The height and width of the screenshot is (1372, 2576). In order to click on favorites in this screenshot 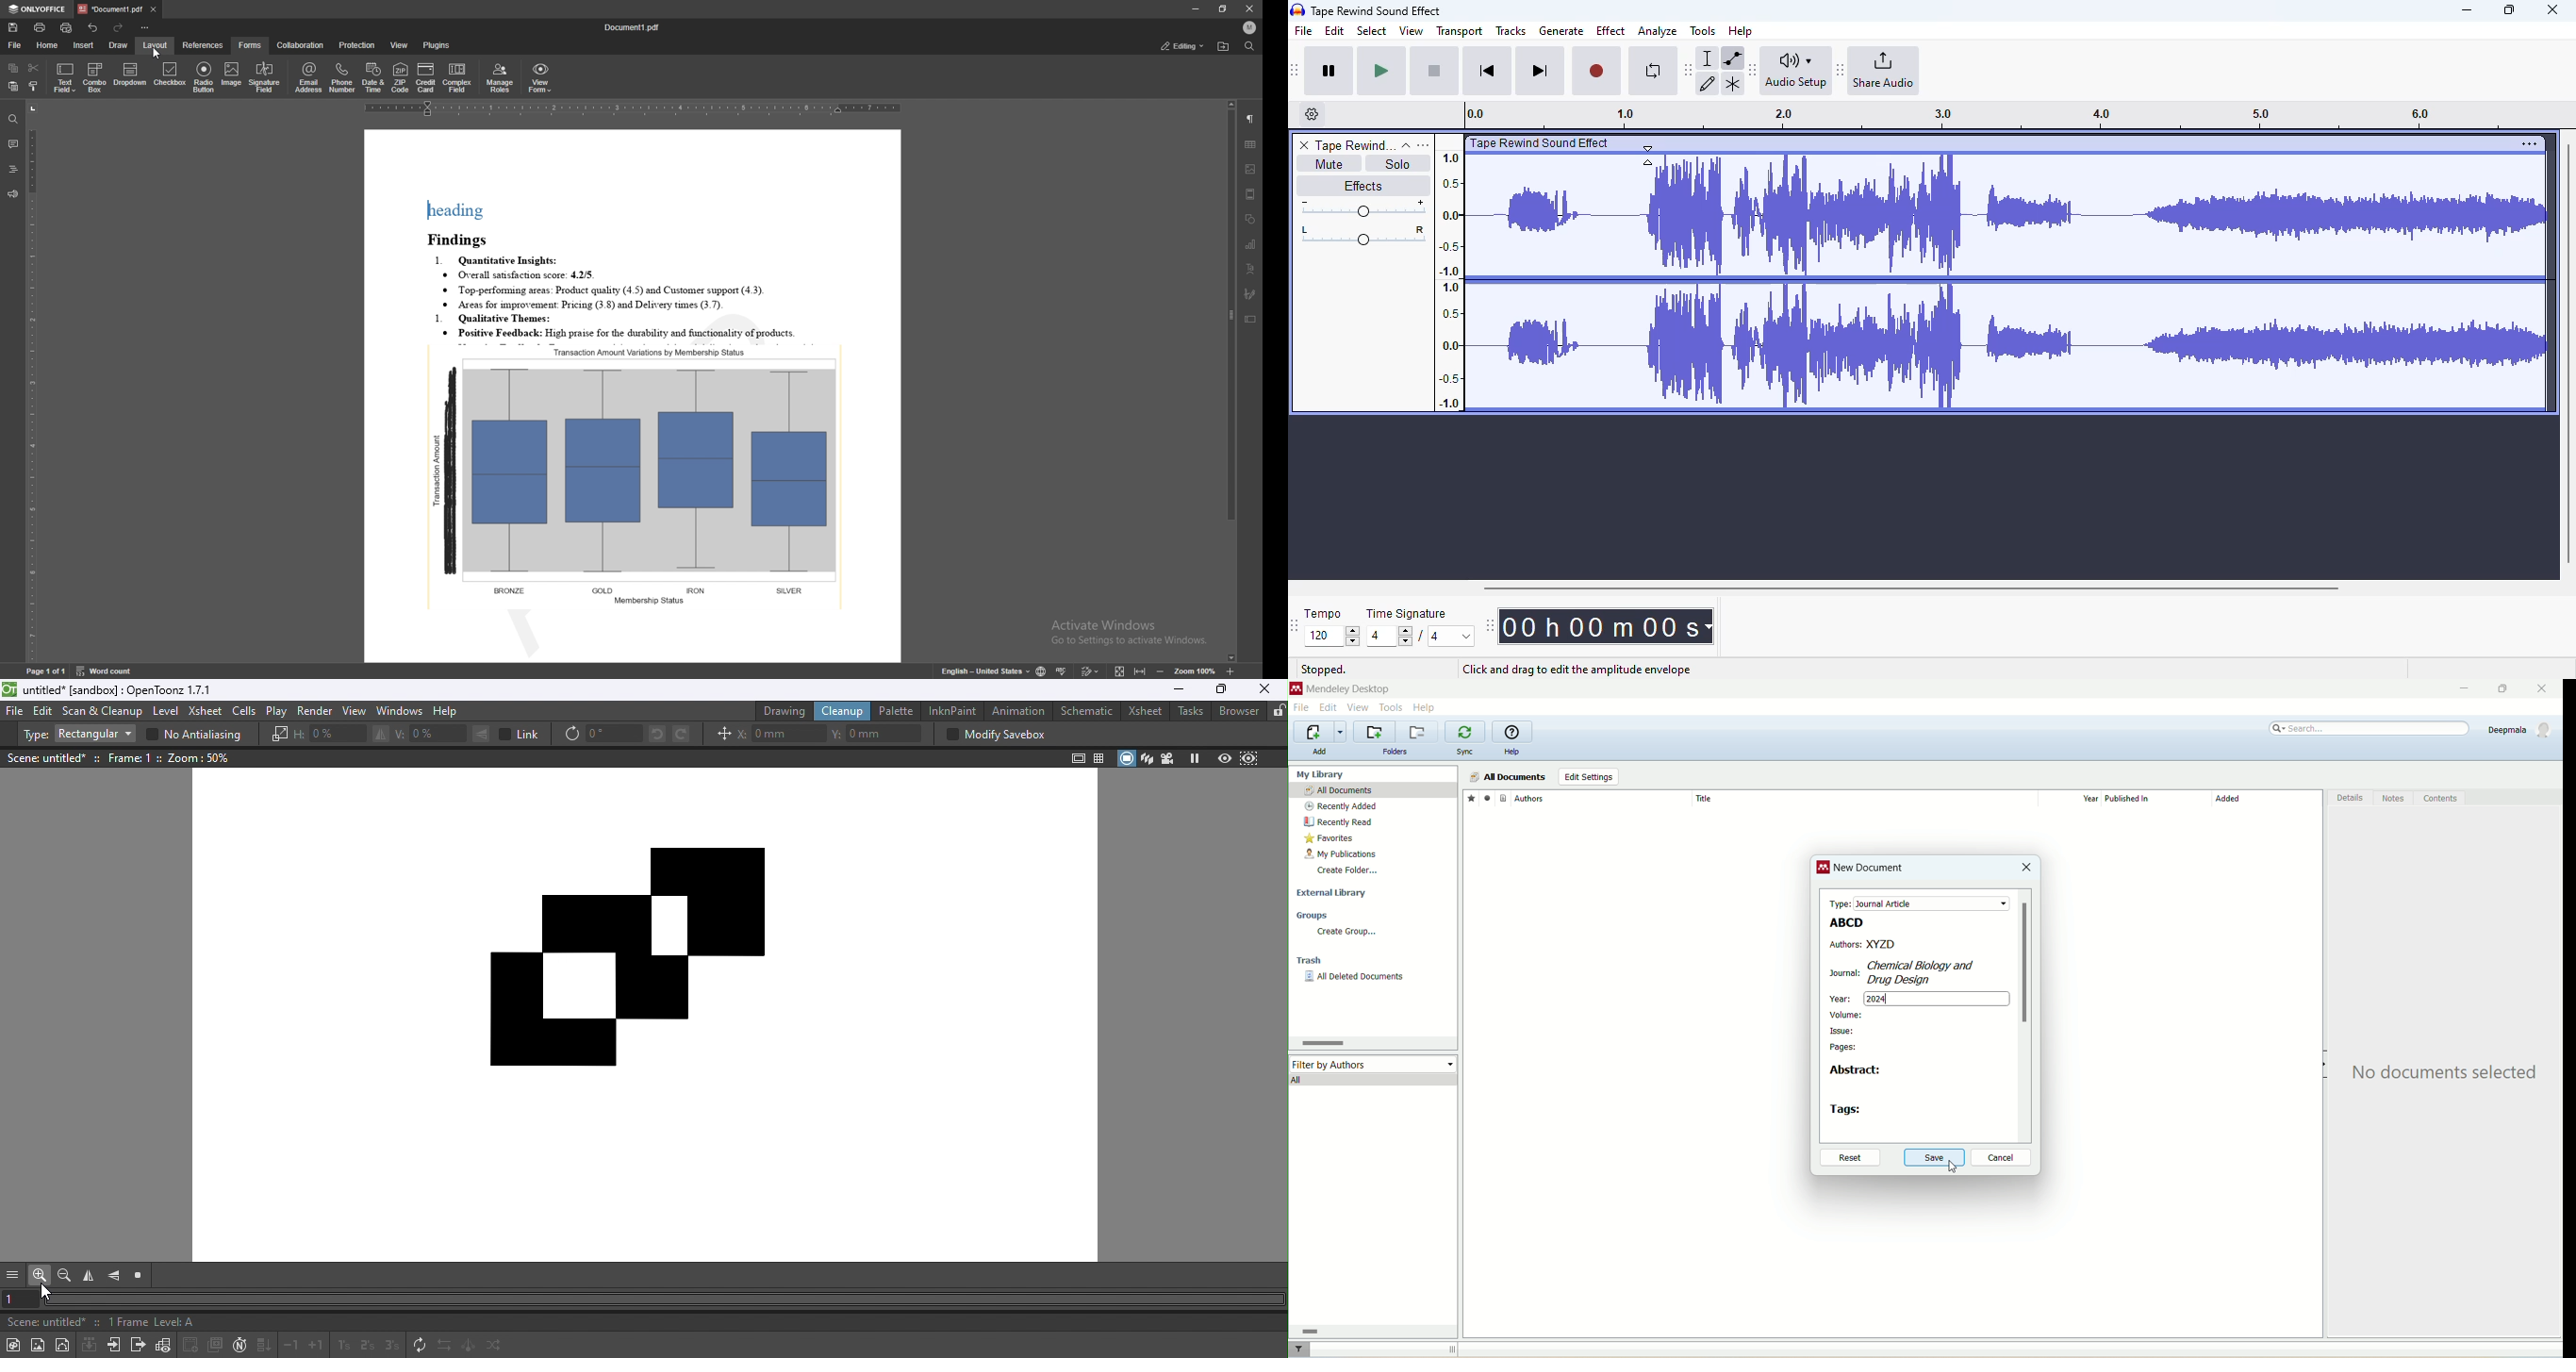, I will do `click(1331, 840)`.